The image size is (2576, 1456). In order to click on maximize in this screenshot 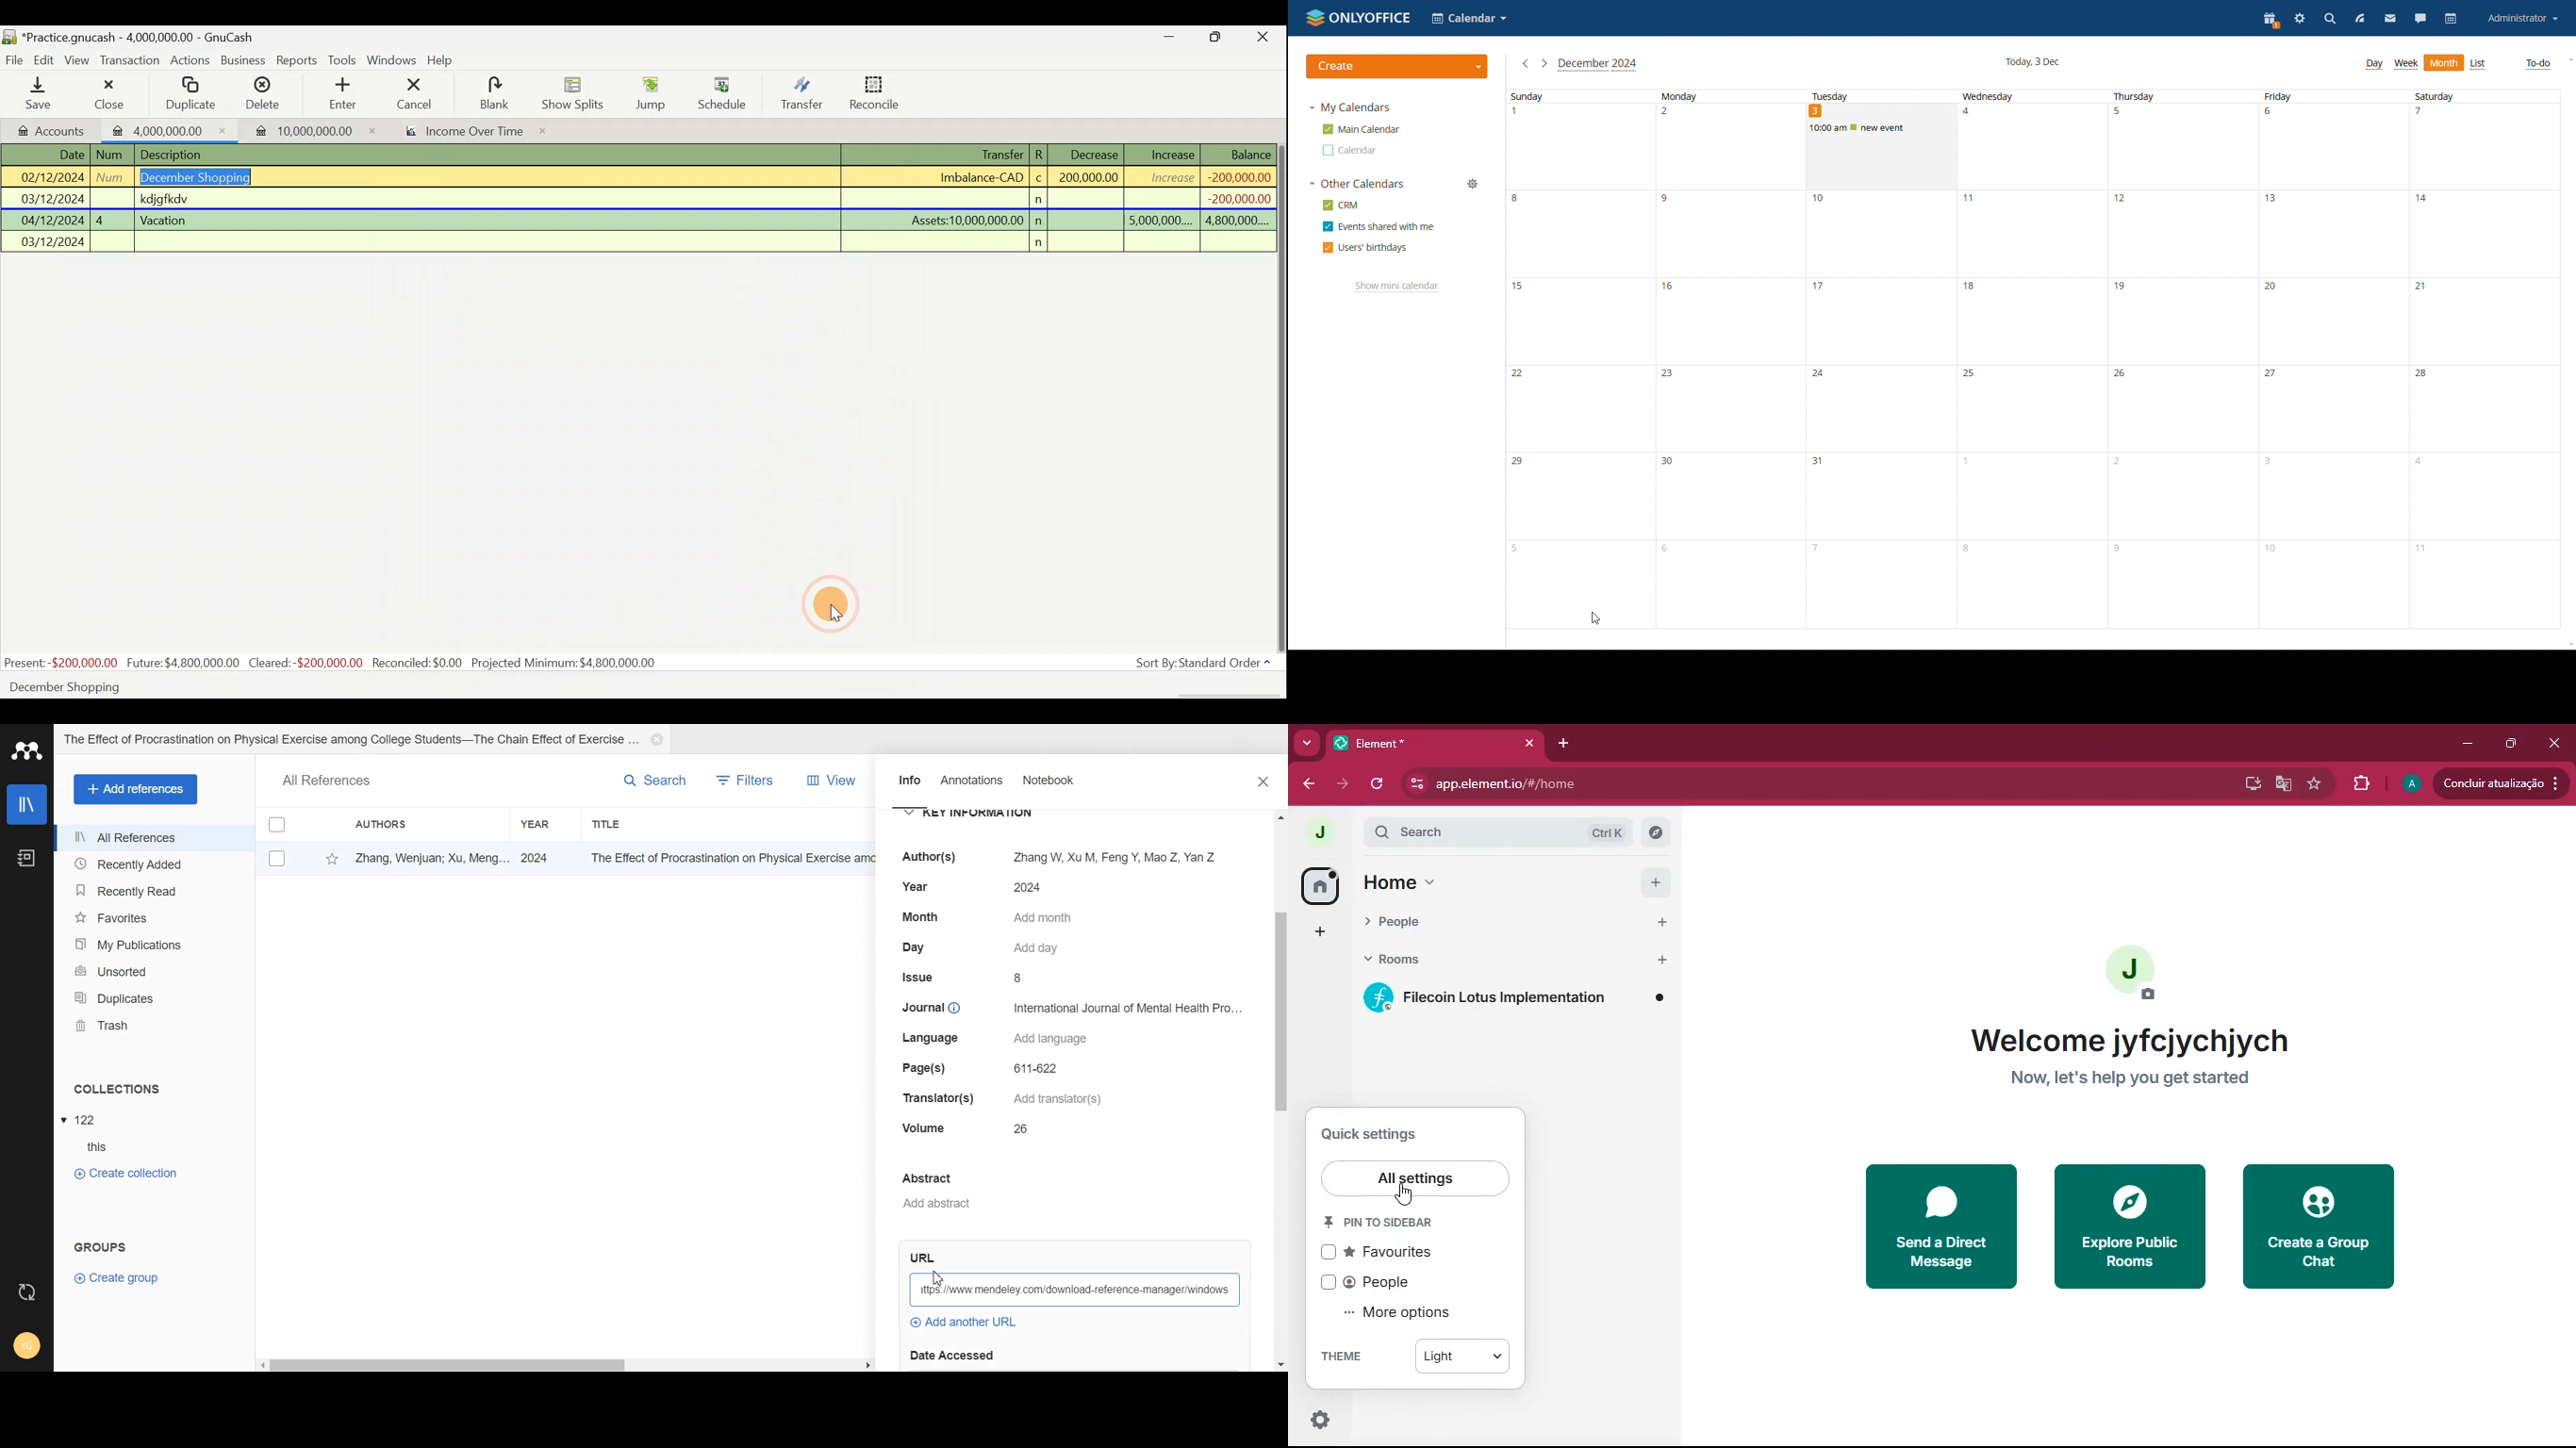, I will do `click(2515, 742)`.